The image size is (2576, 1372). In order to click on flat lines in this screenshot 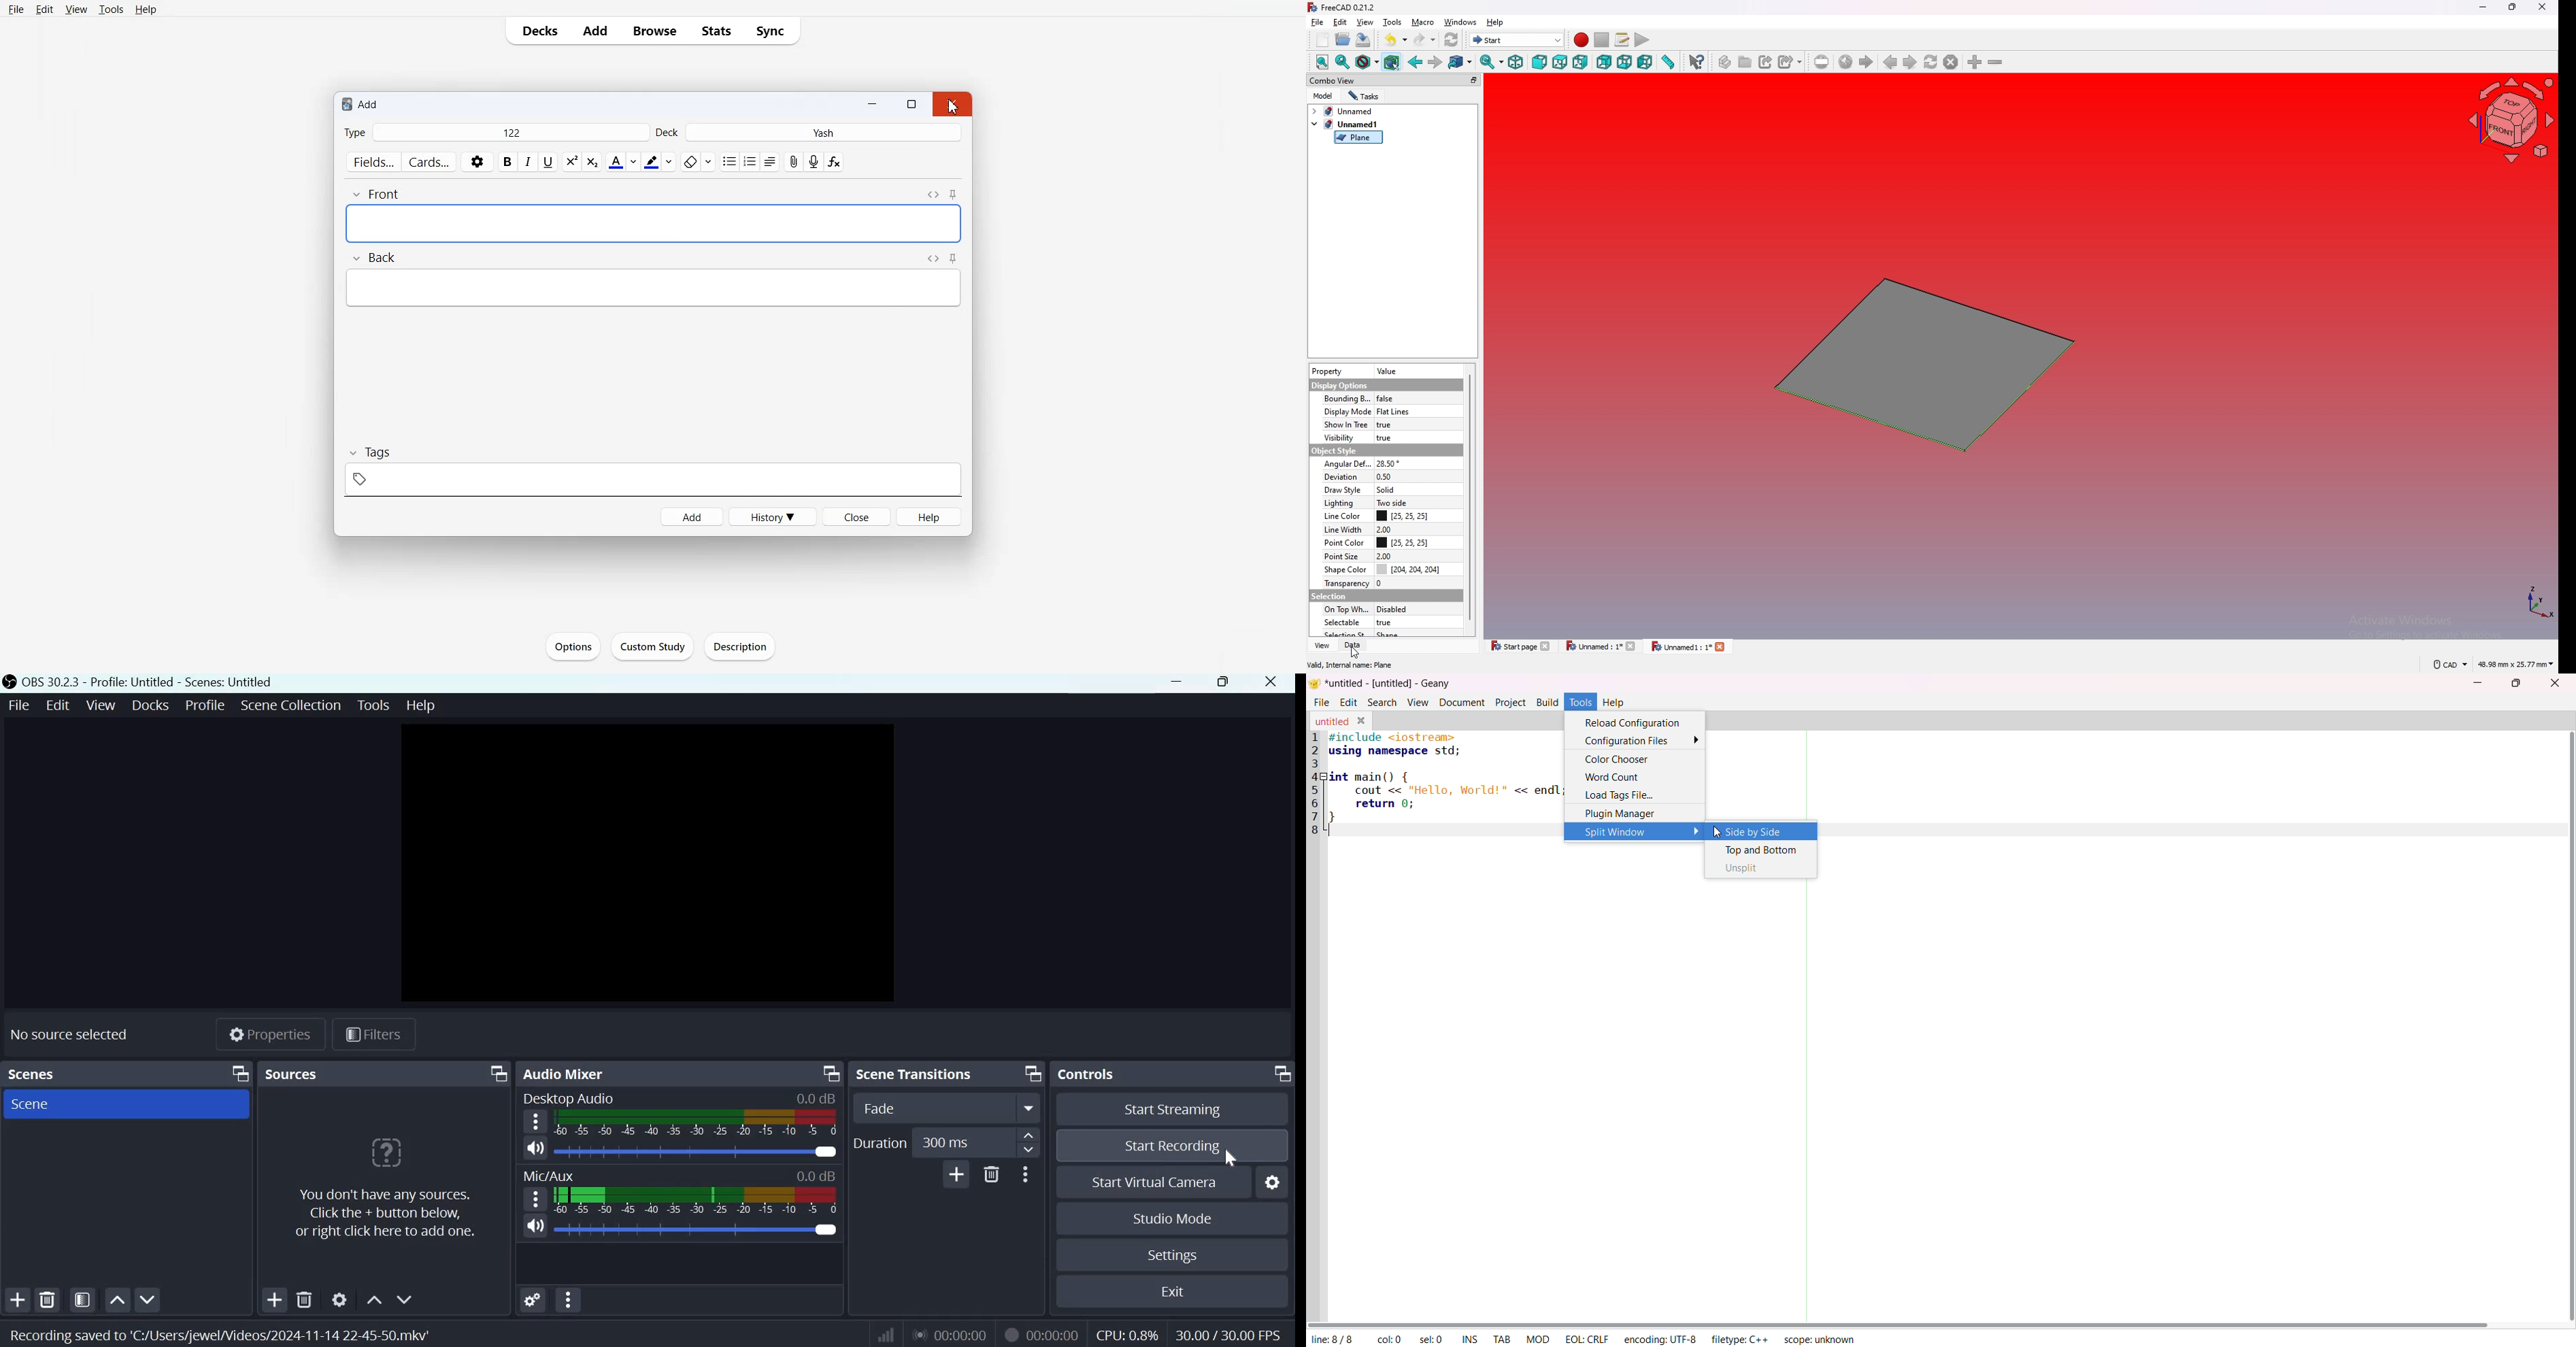, I will do `click(1401, 412)`.